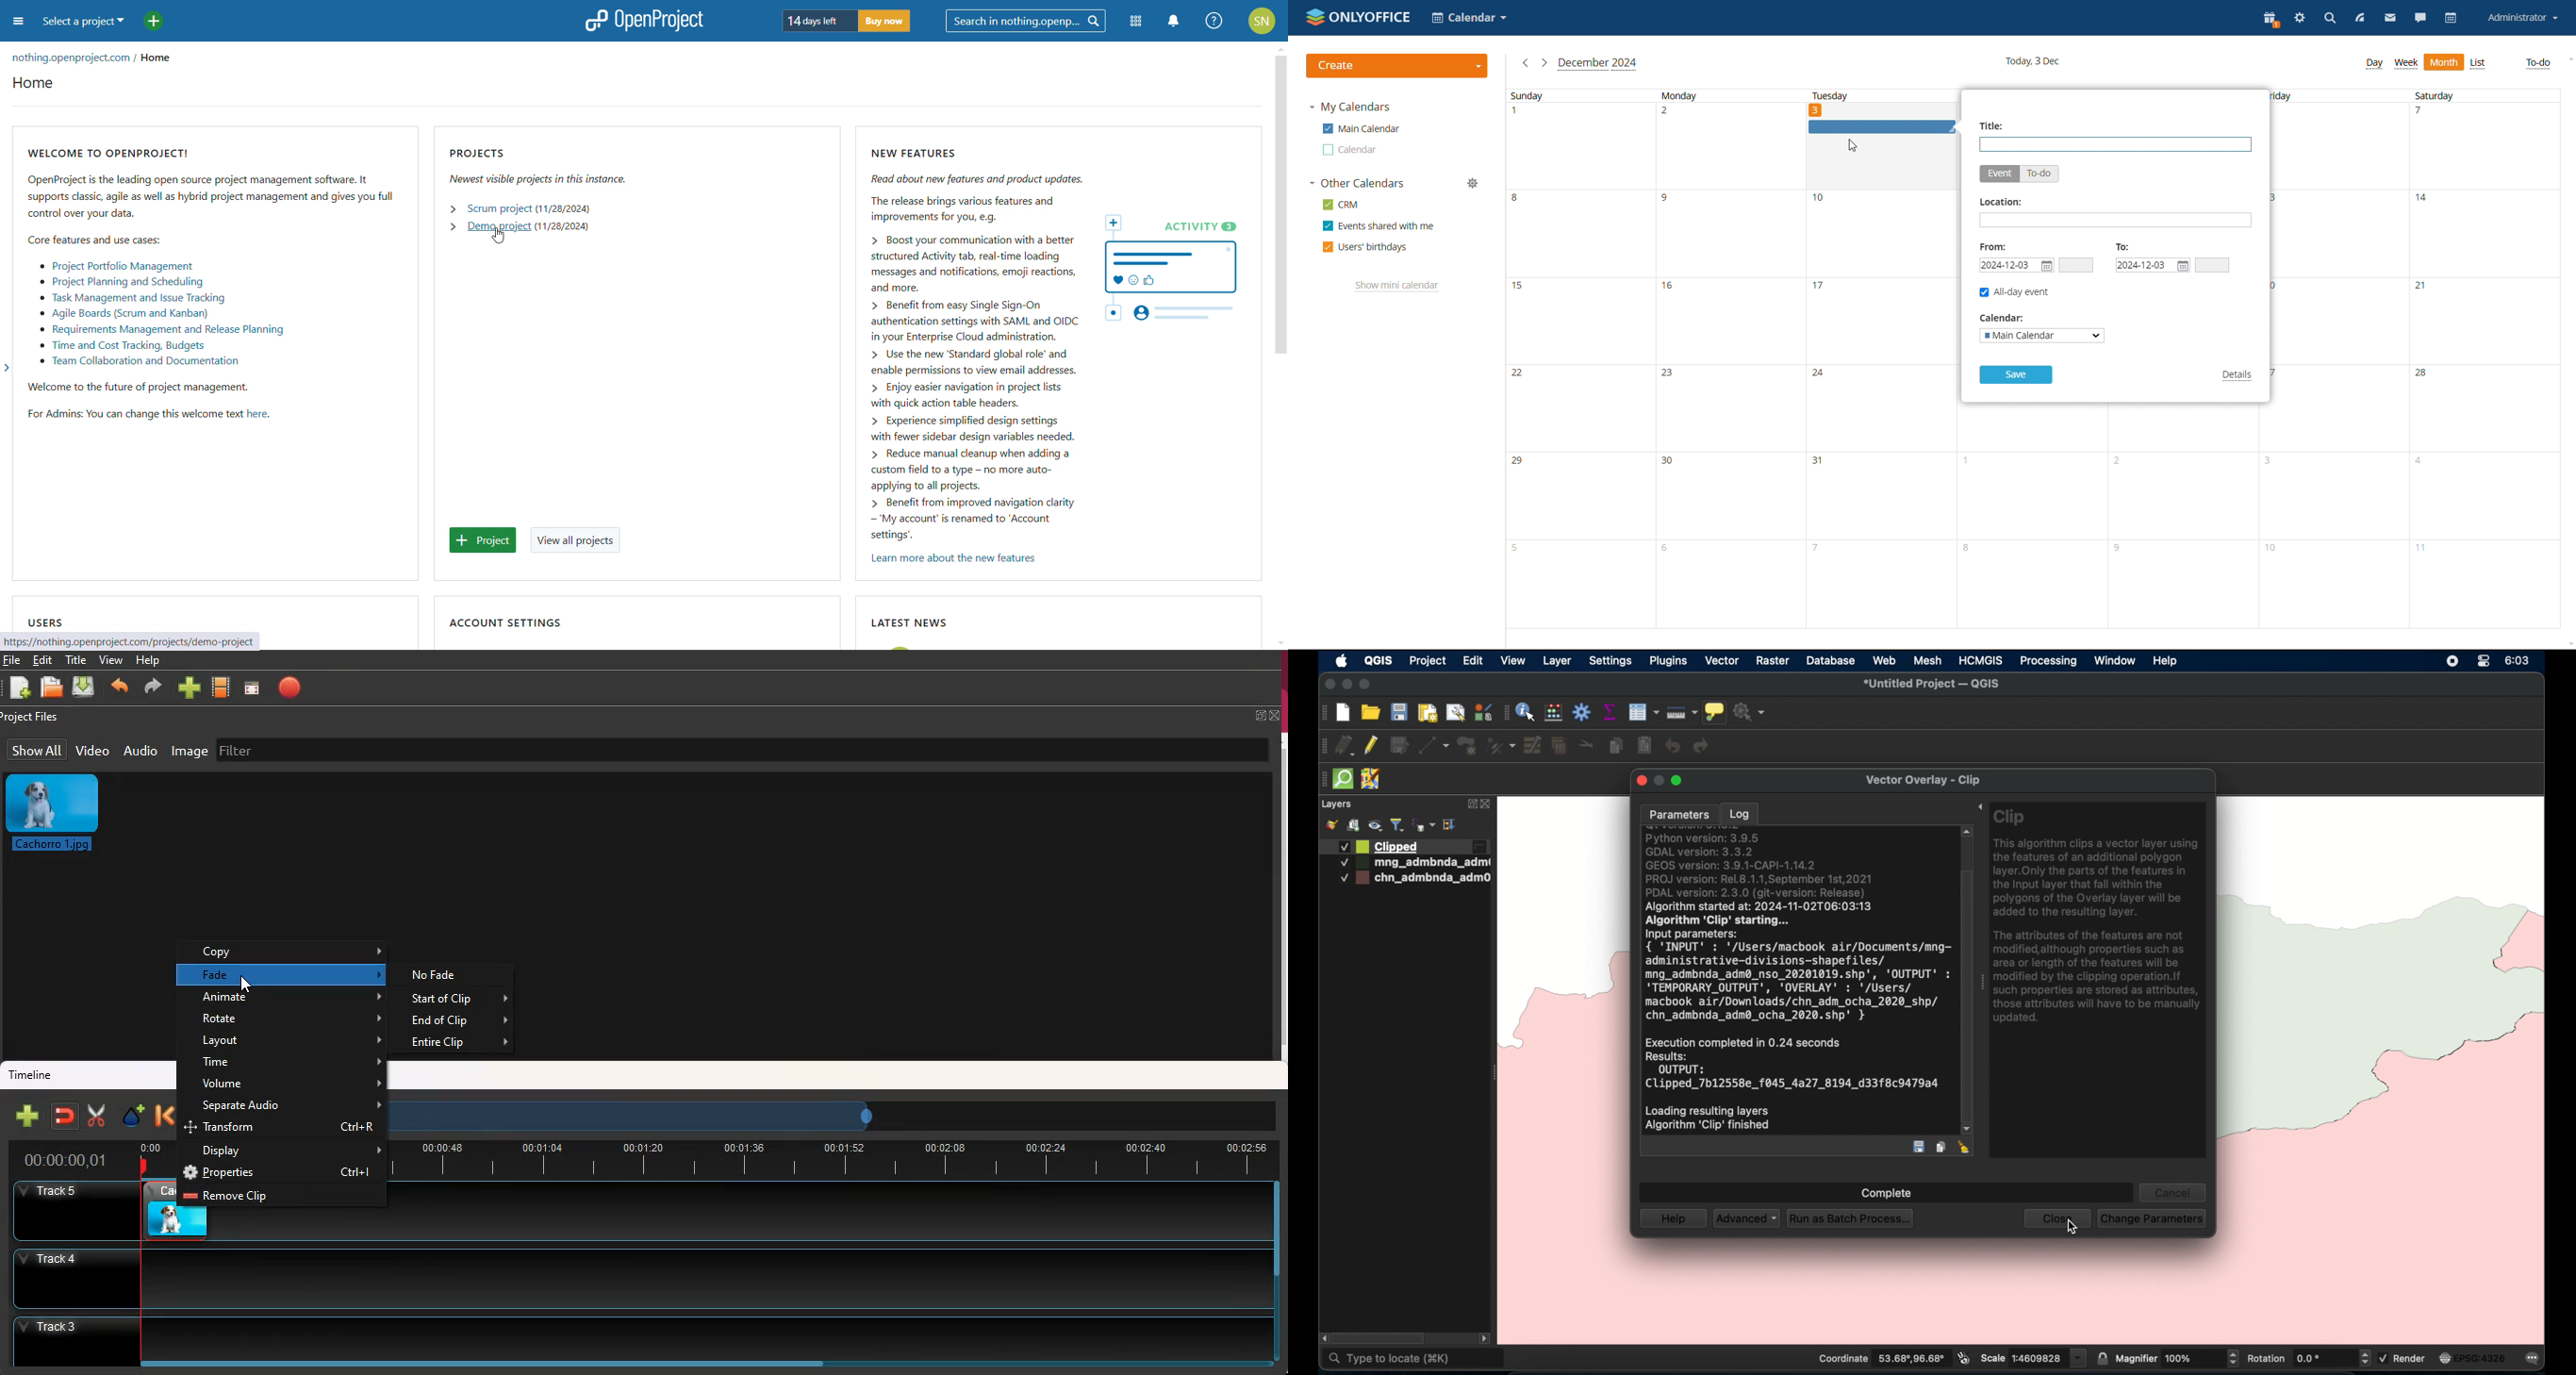 This screenshot has height=1400, width=2576. Describe the element at coordinates (1353, 825) in the screenshot. I see `add group` at that location.